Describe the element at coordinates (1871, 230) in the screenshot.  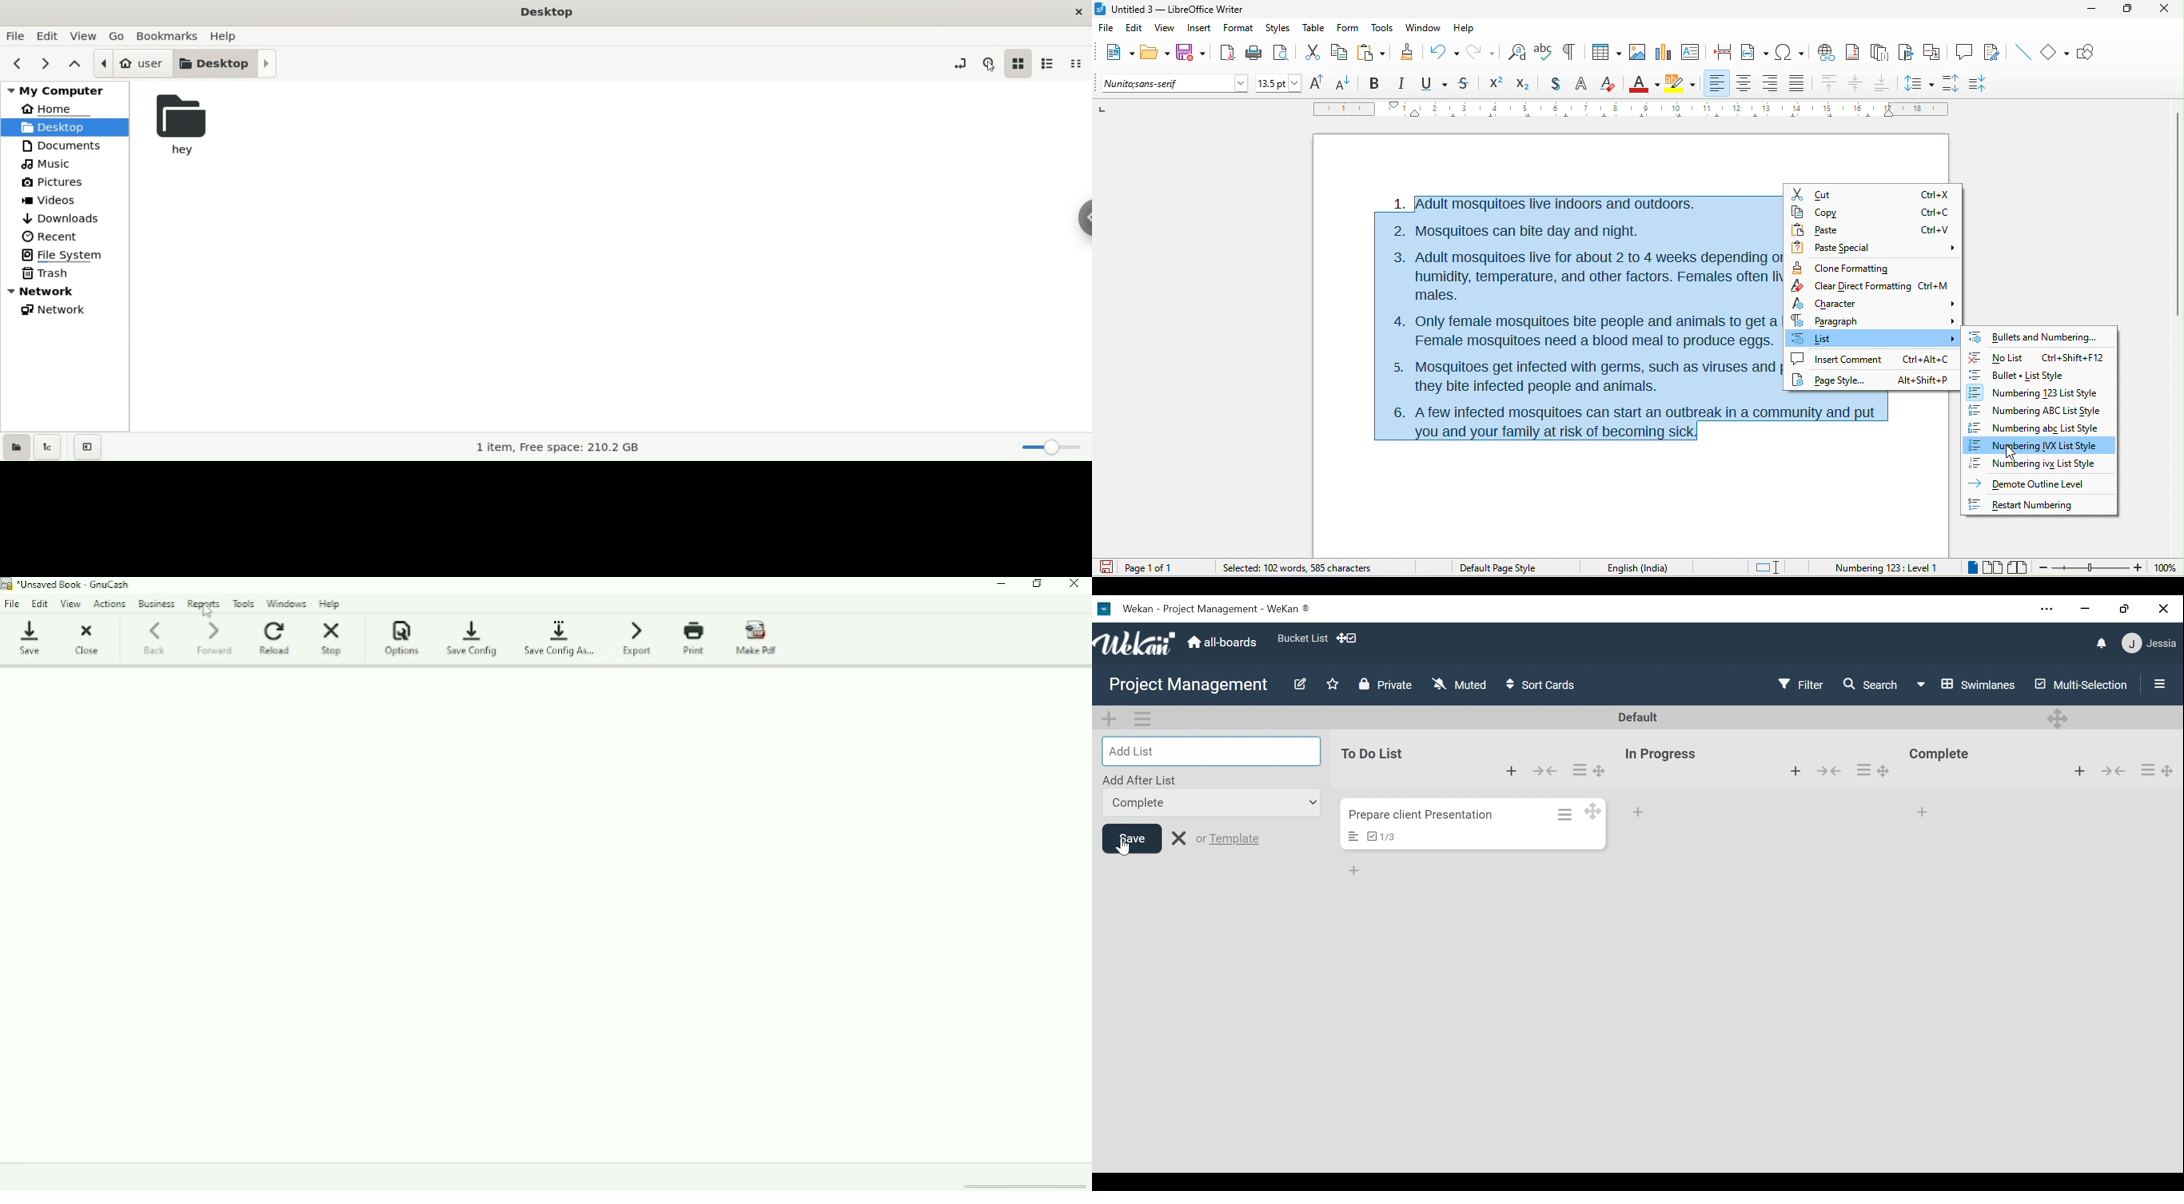
I see `paste` at that location.